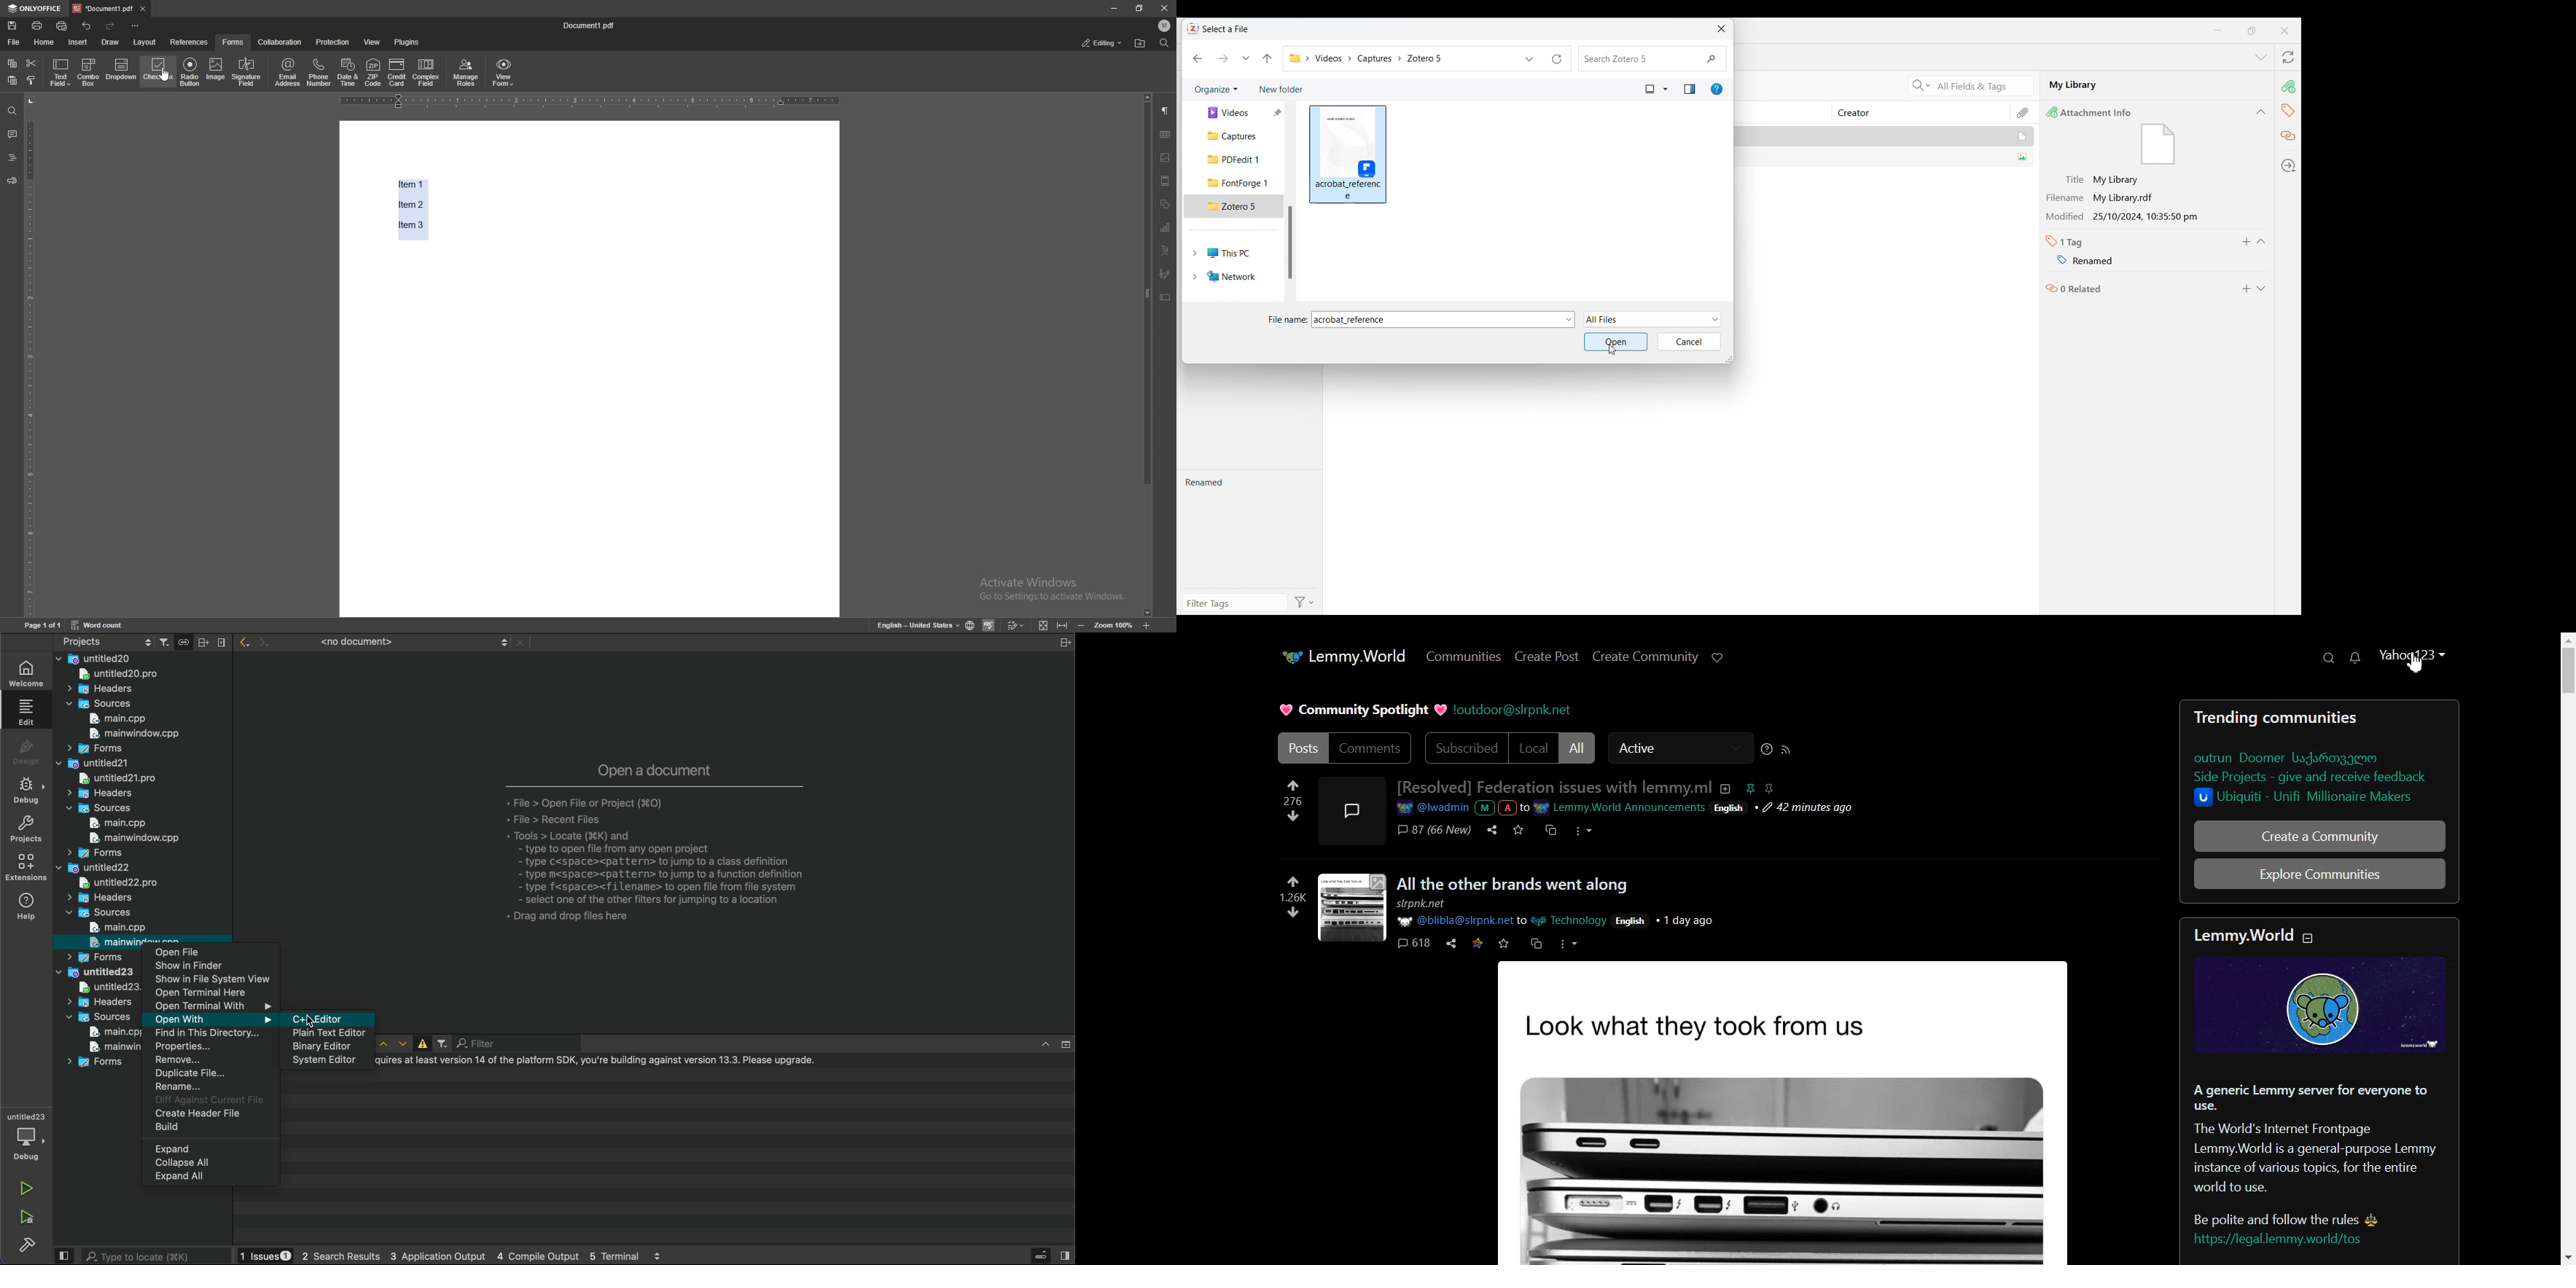  Describe the element at coordinates (1717, 89) in the screenshot. I see `Get help` at that location.